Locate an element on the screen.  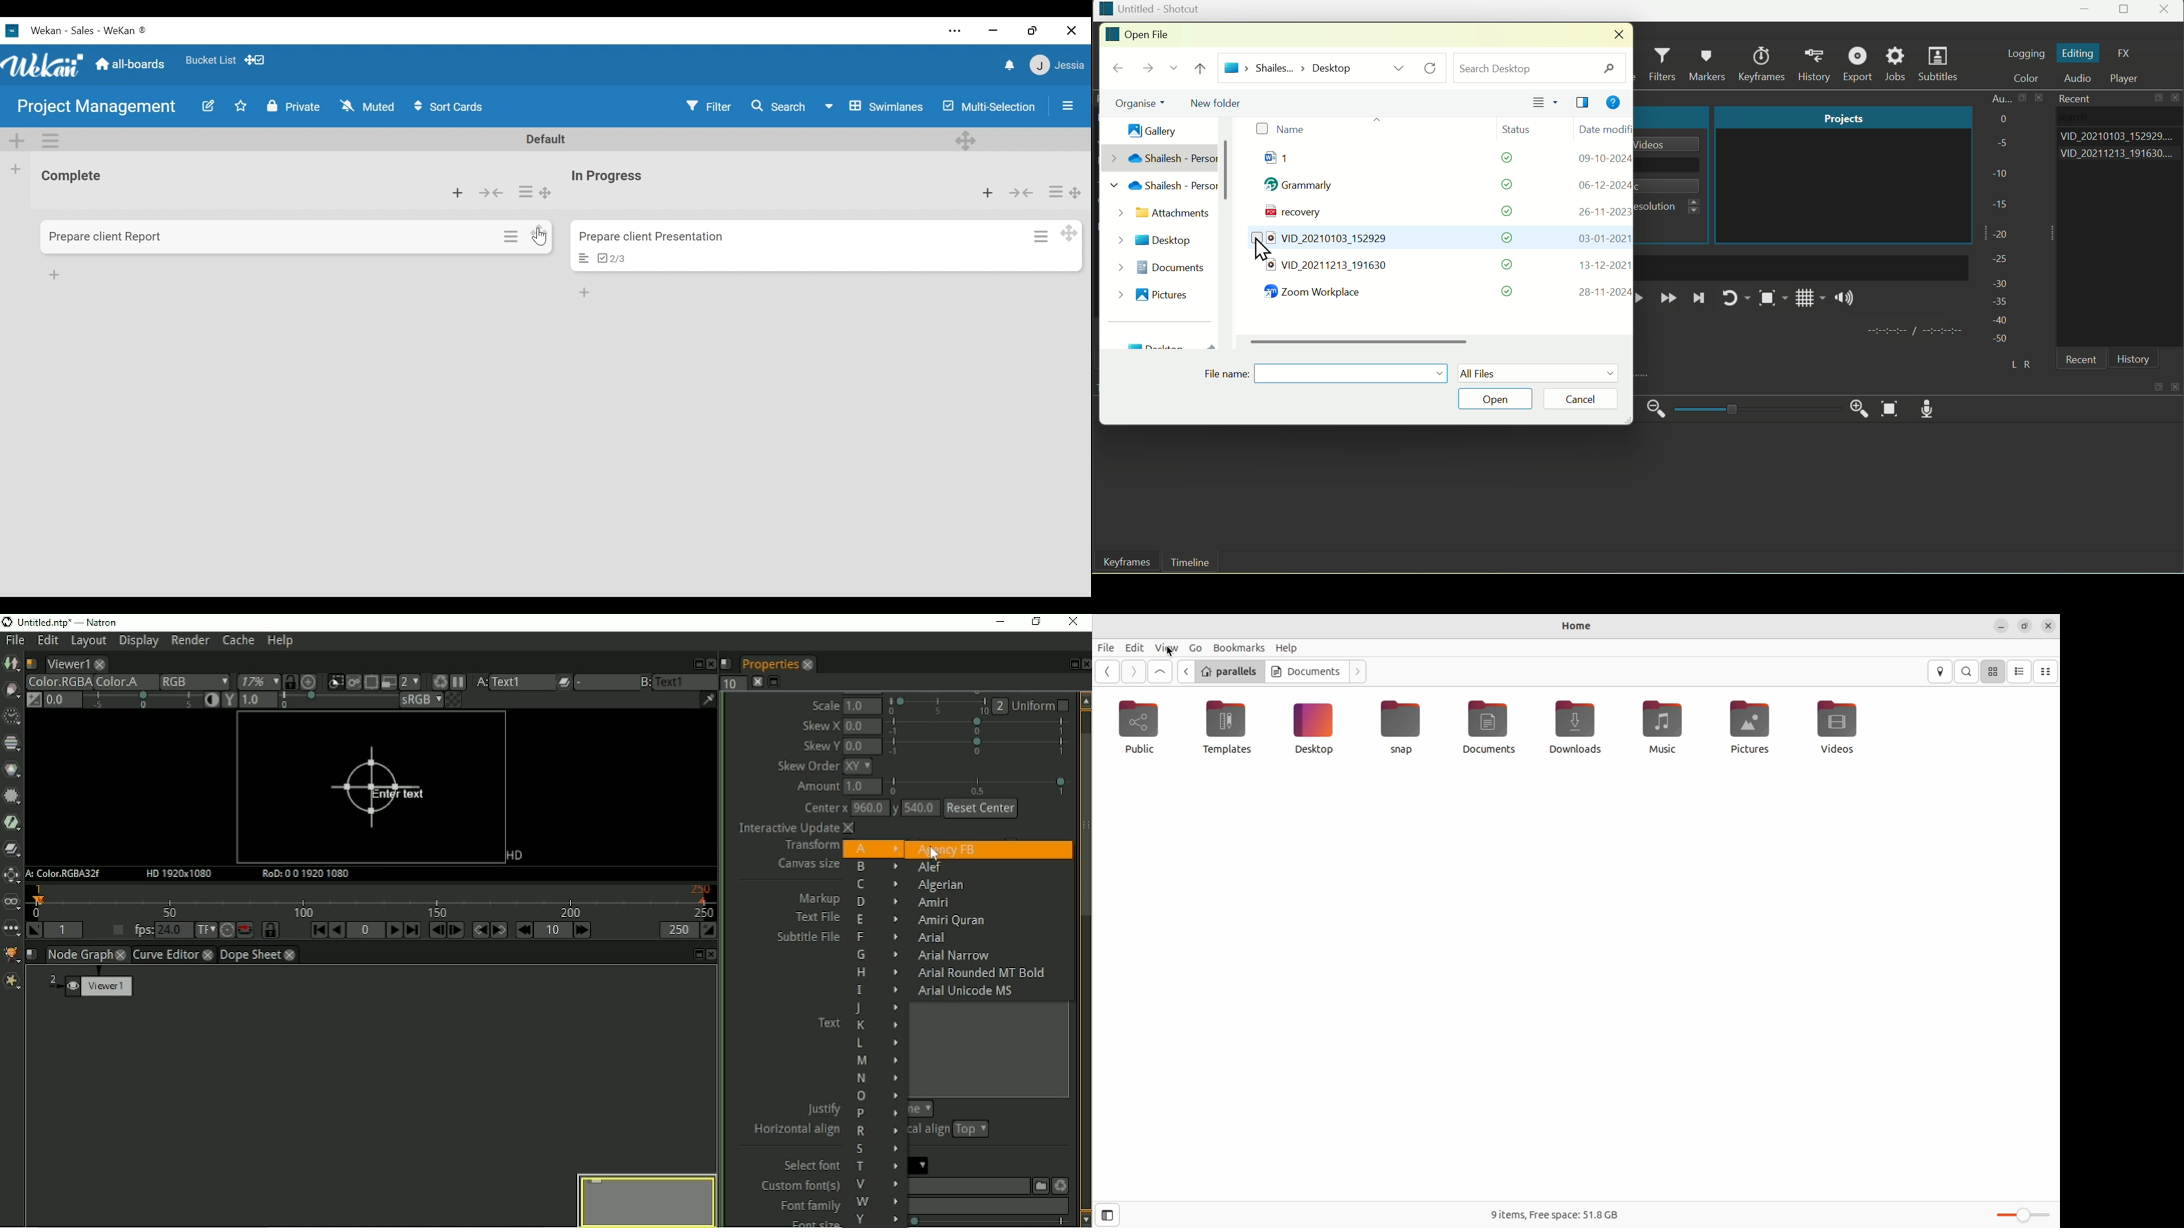
status is located at coordinates (1505, 238).